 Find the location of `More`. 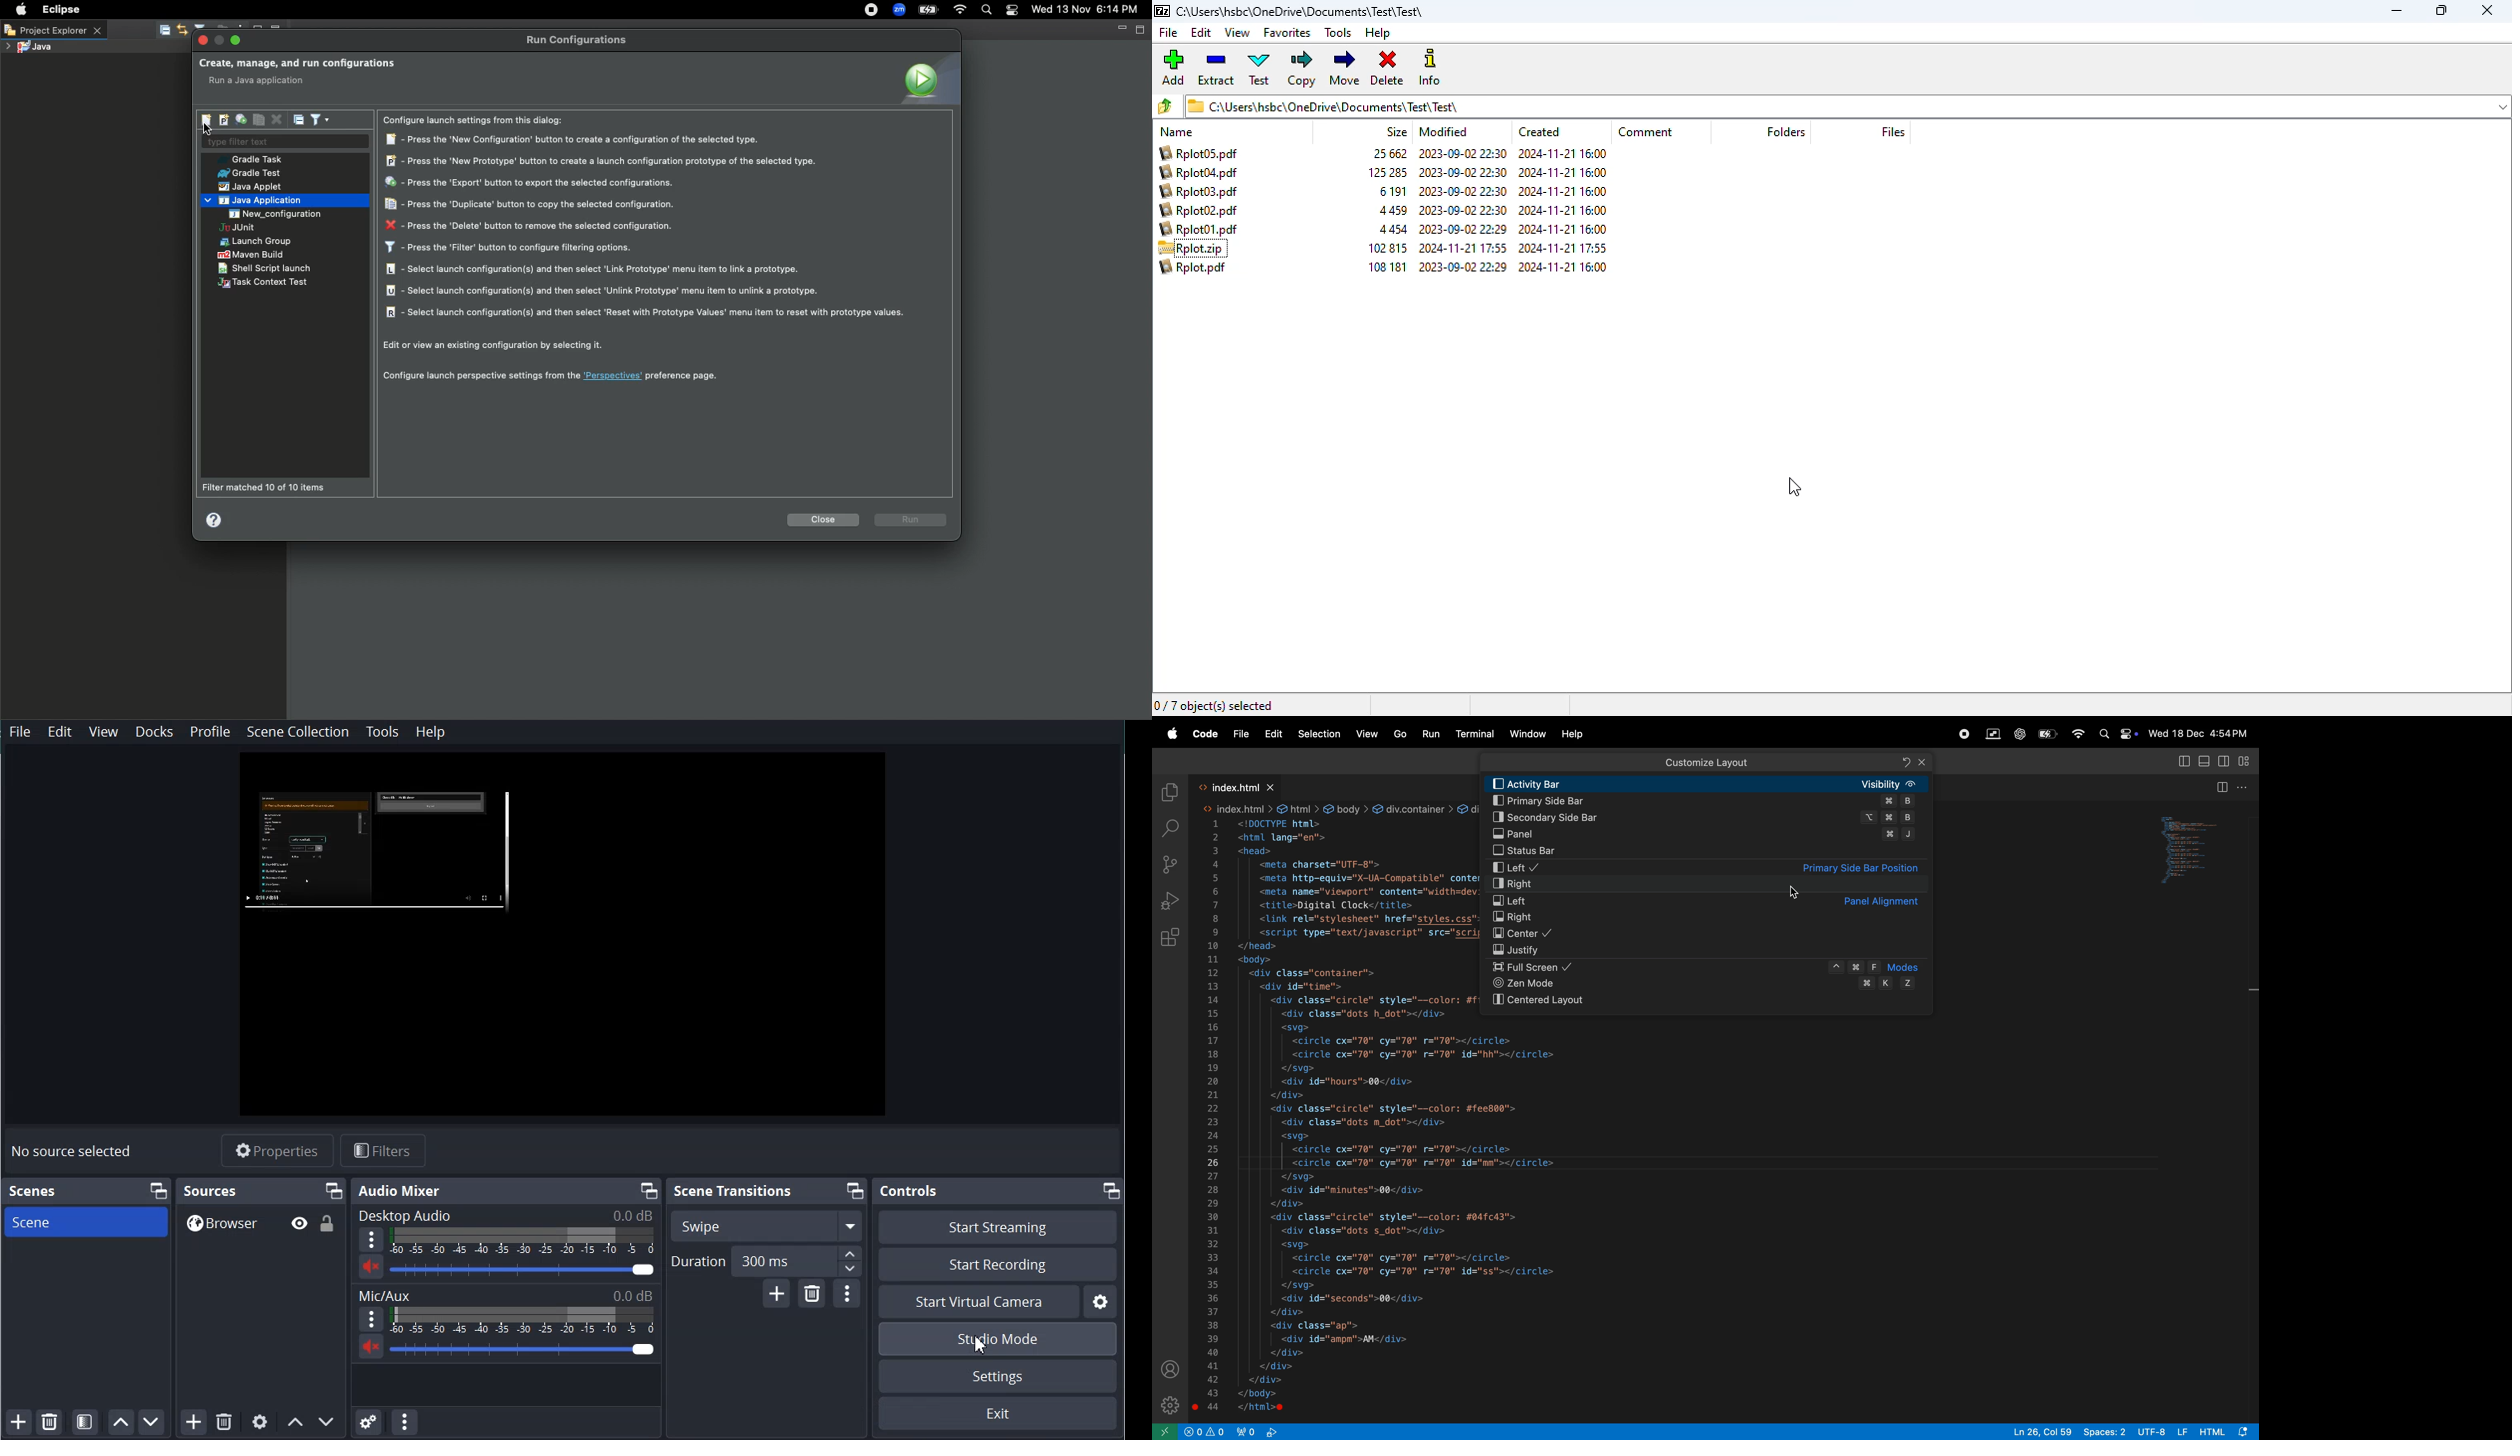

More is located at coordinates (371, 1319).